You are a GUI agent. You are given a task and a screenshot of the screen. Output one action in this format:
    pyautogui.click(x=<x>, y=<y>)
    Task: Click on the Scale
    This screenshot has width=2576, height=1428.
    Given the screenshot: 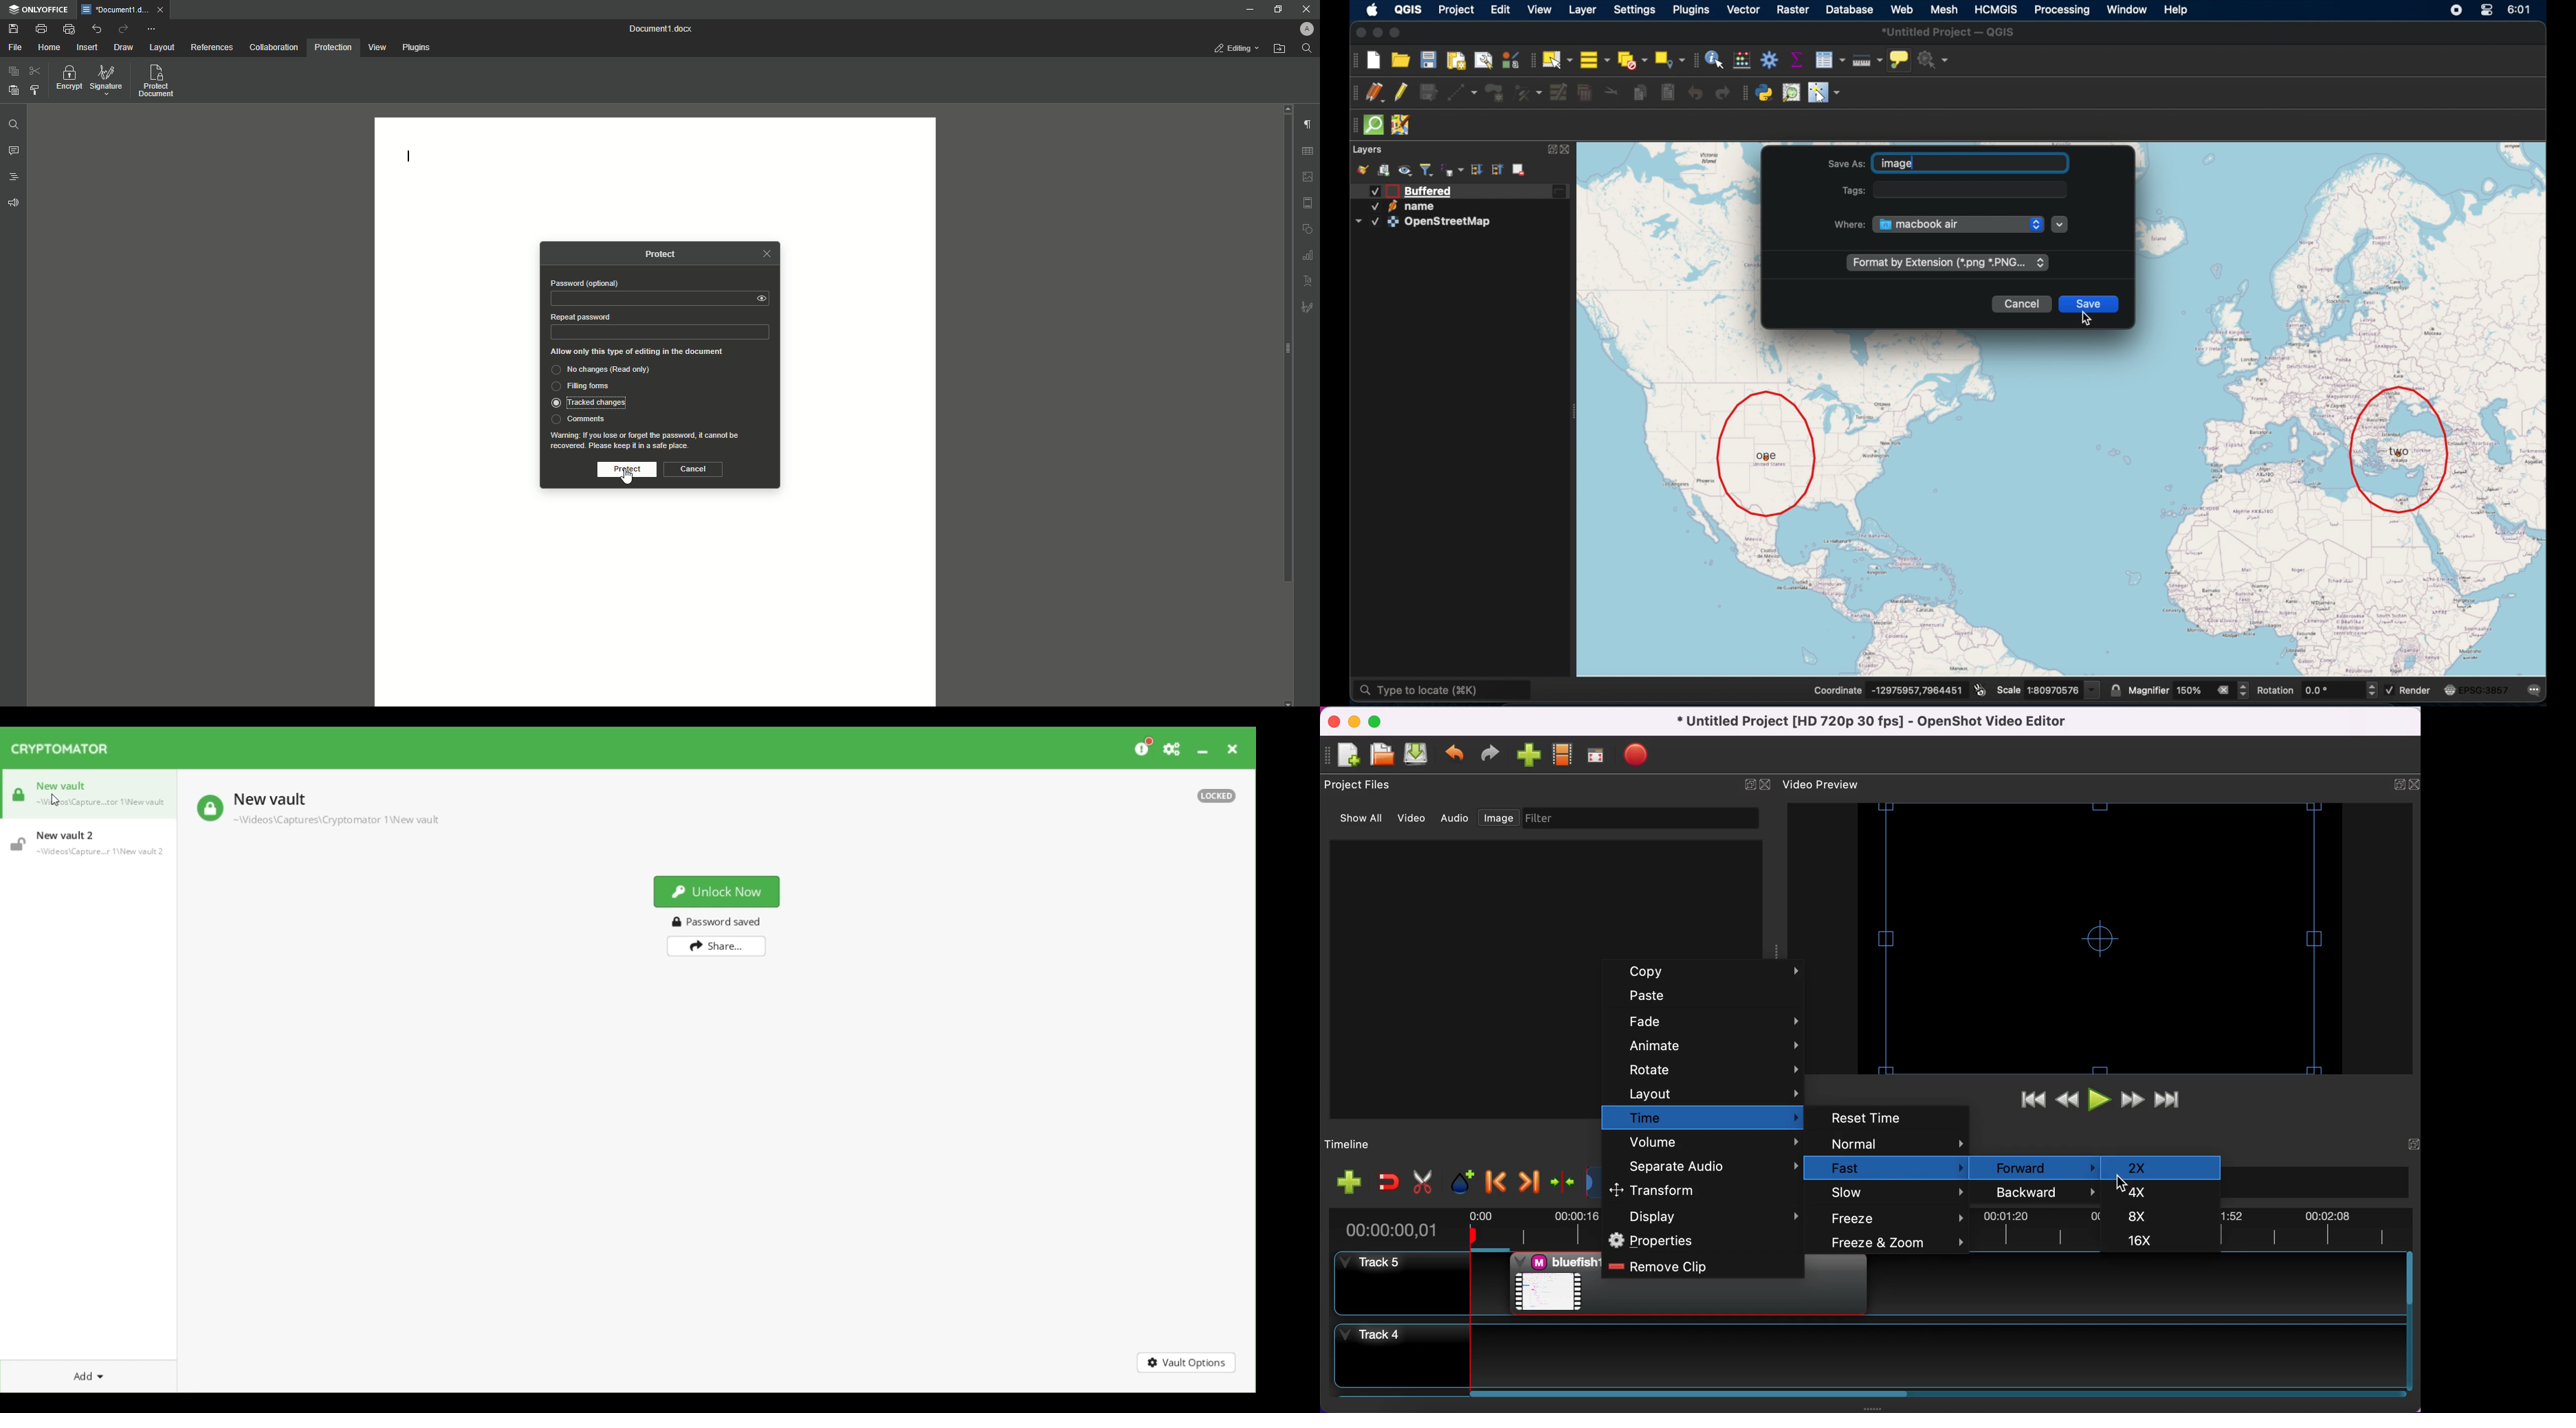 What is the action you would take?
    pyautogui.click(x=2009, y=690)
    